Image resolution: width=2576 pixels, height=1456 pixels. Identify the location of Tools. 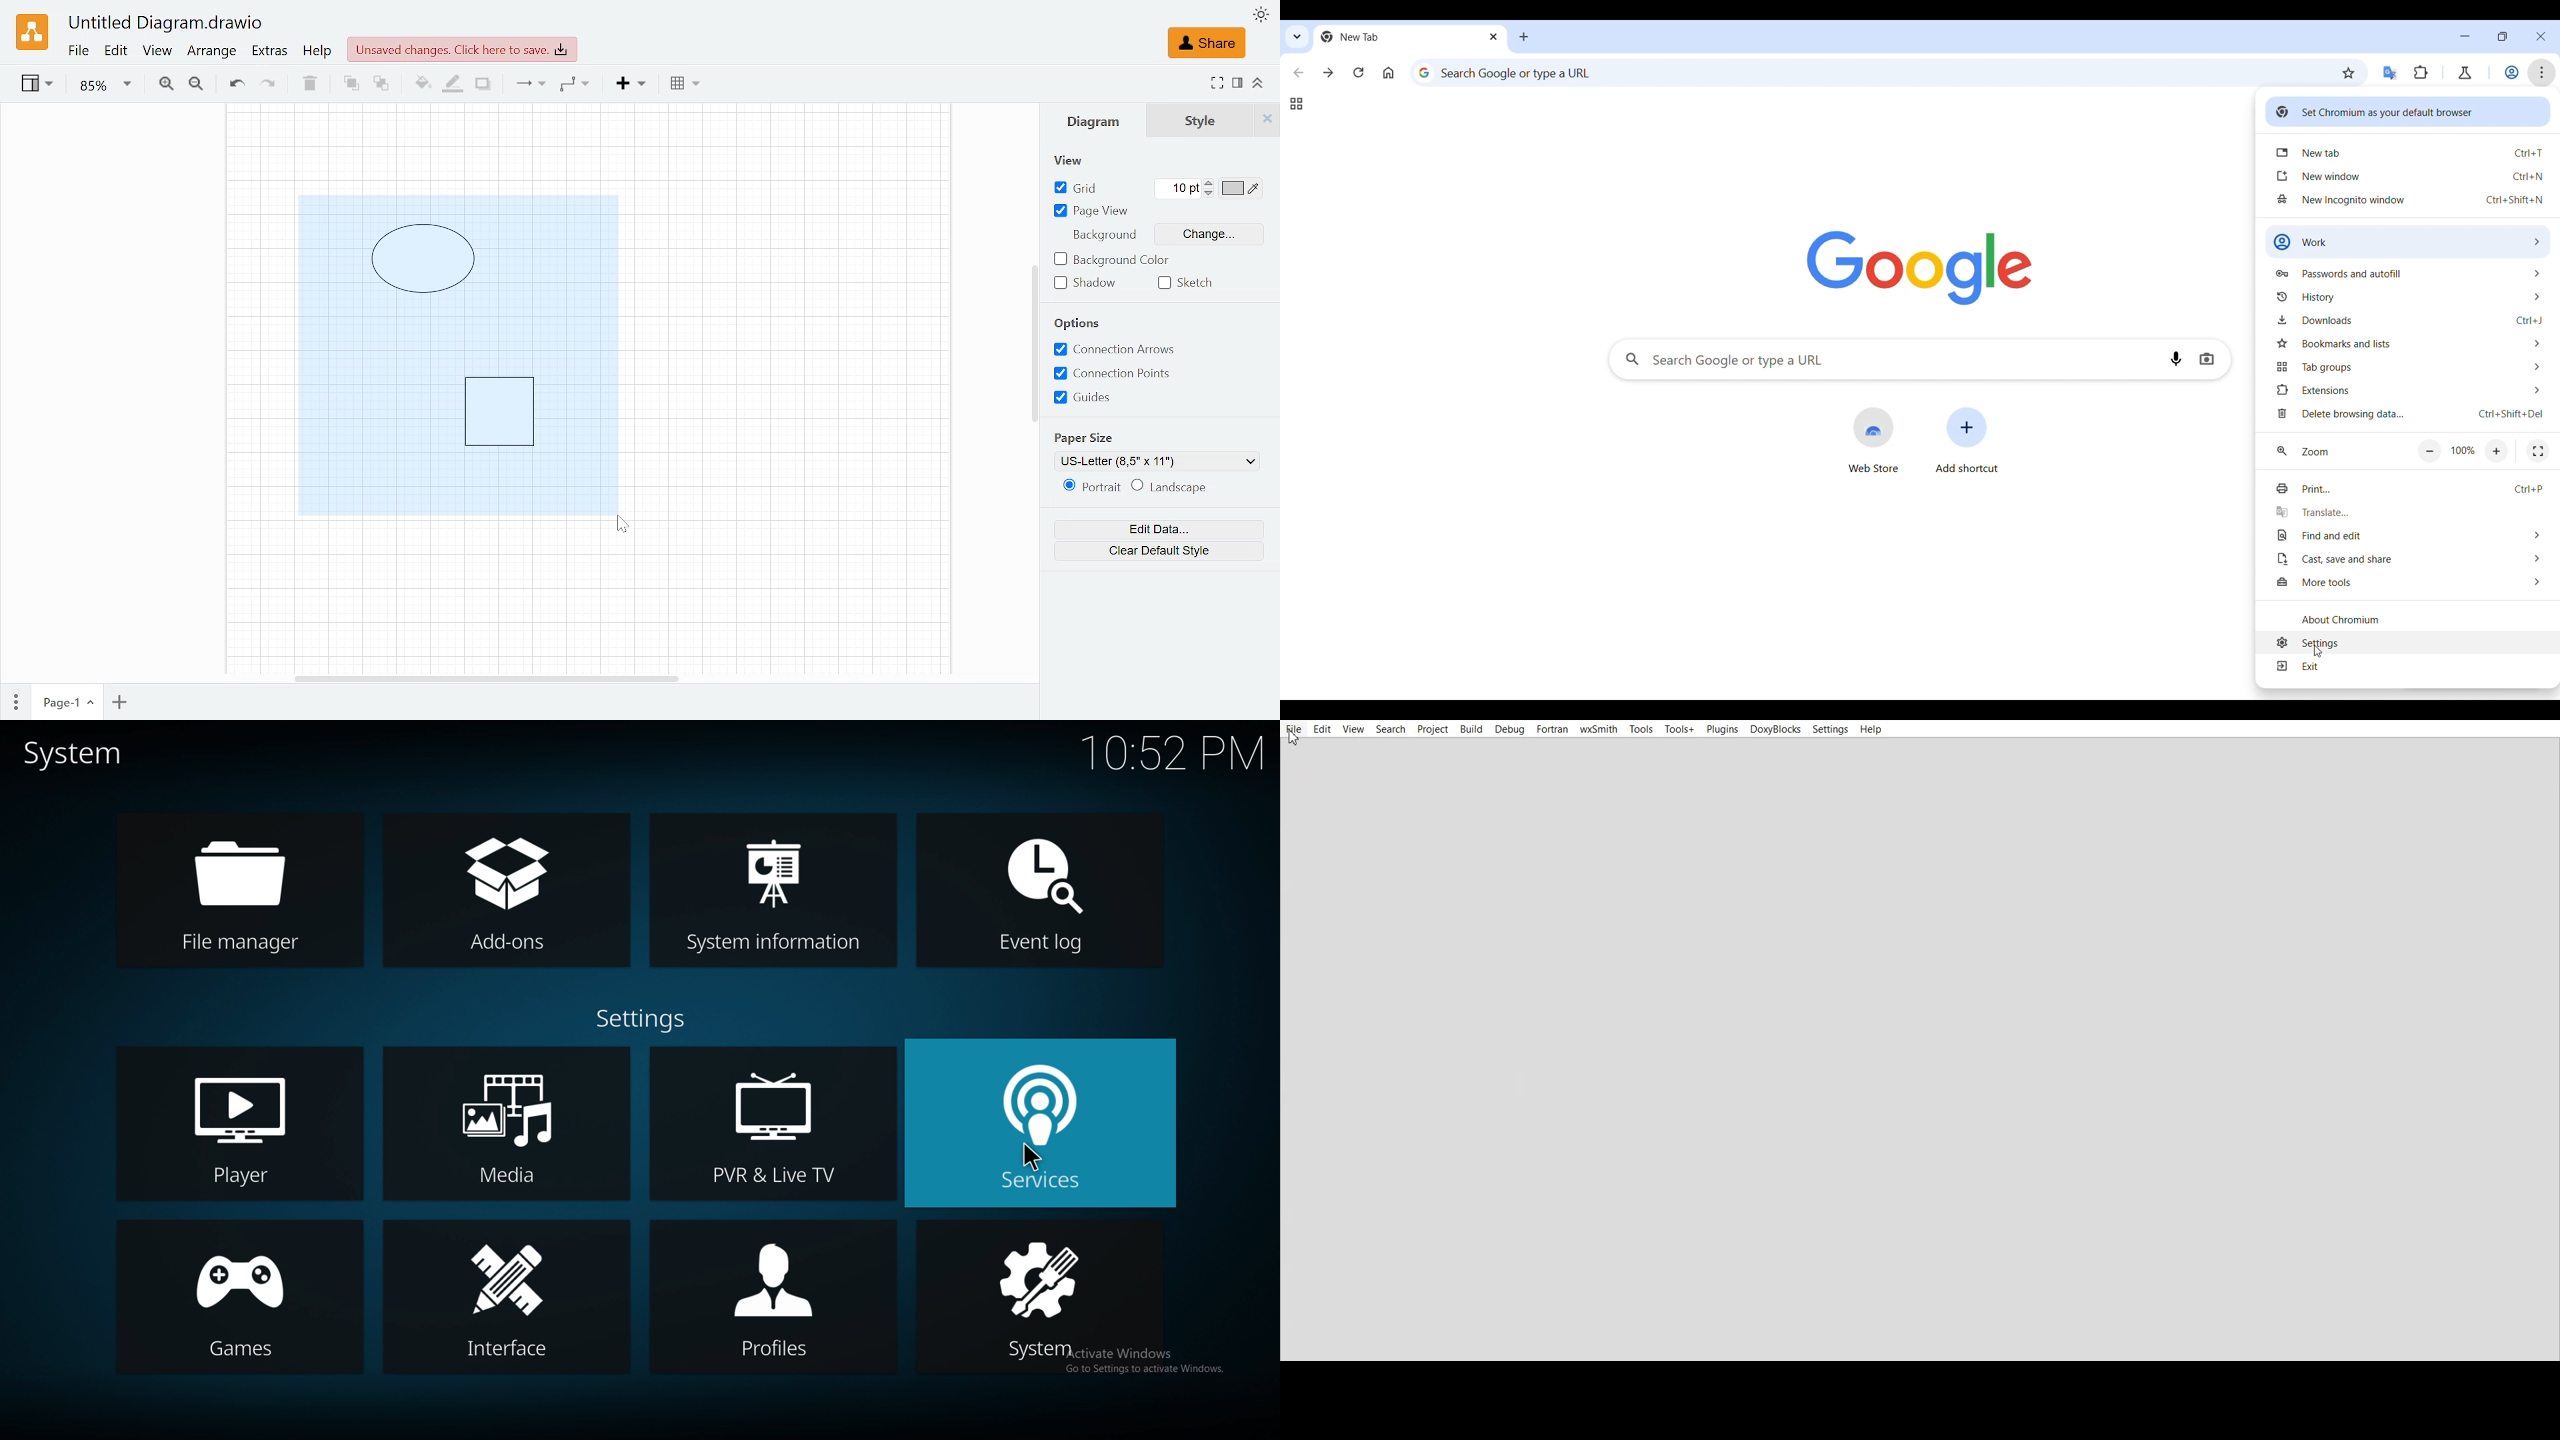
(1641, 730).